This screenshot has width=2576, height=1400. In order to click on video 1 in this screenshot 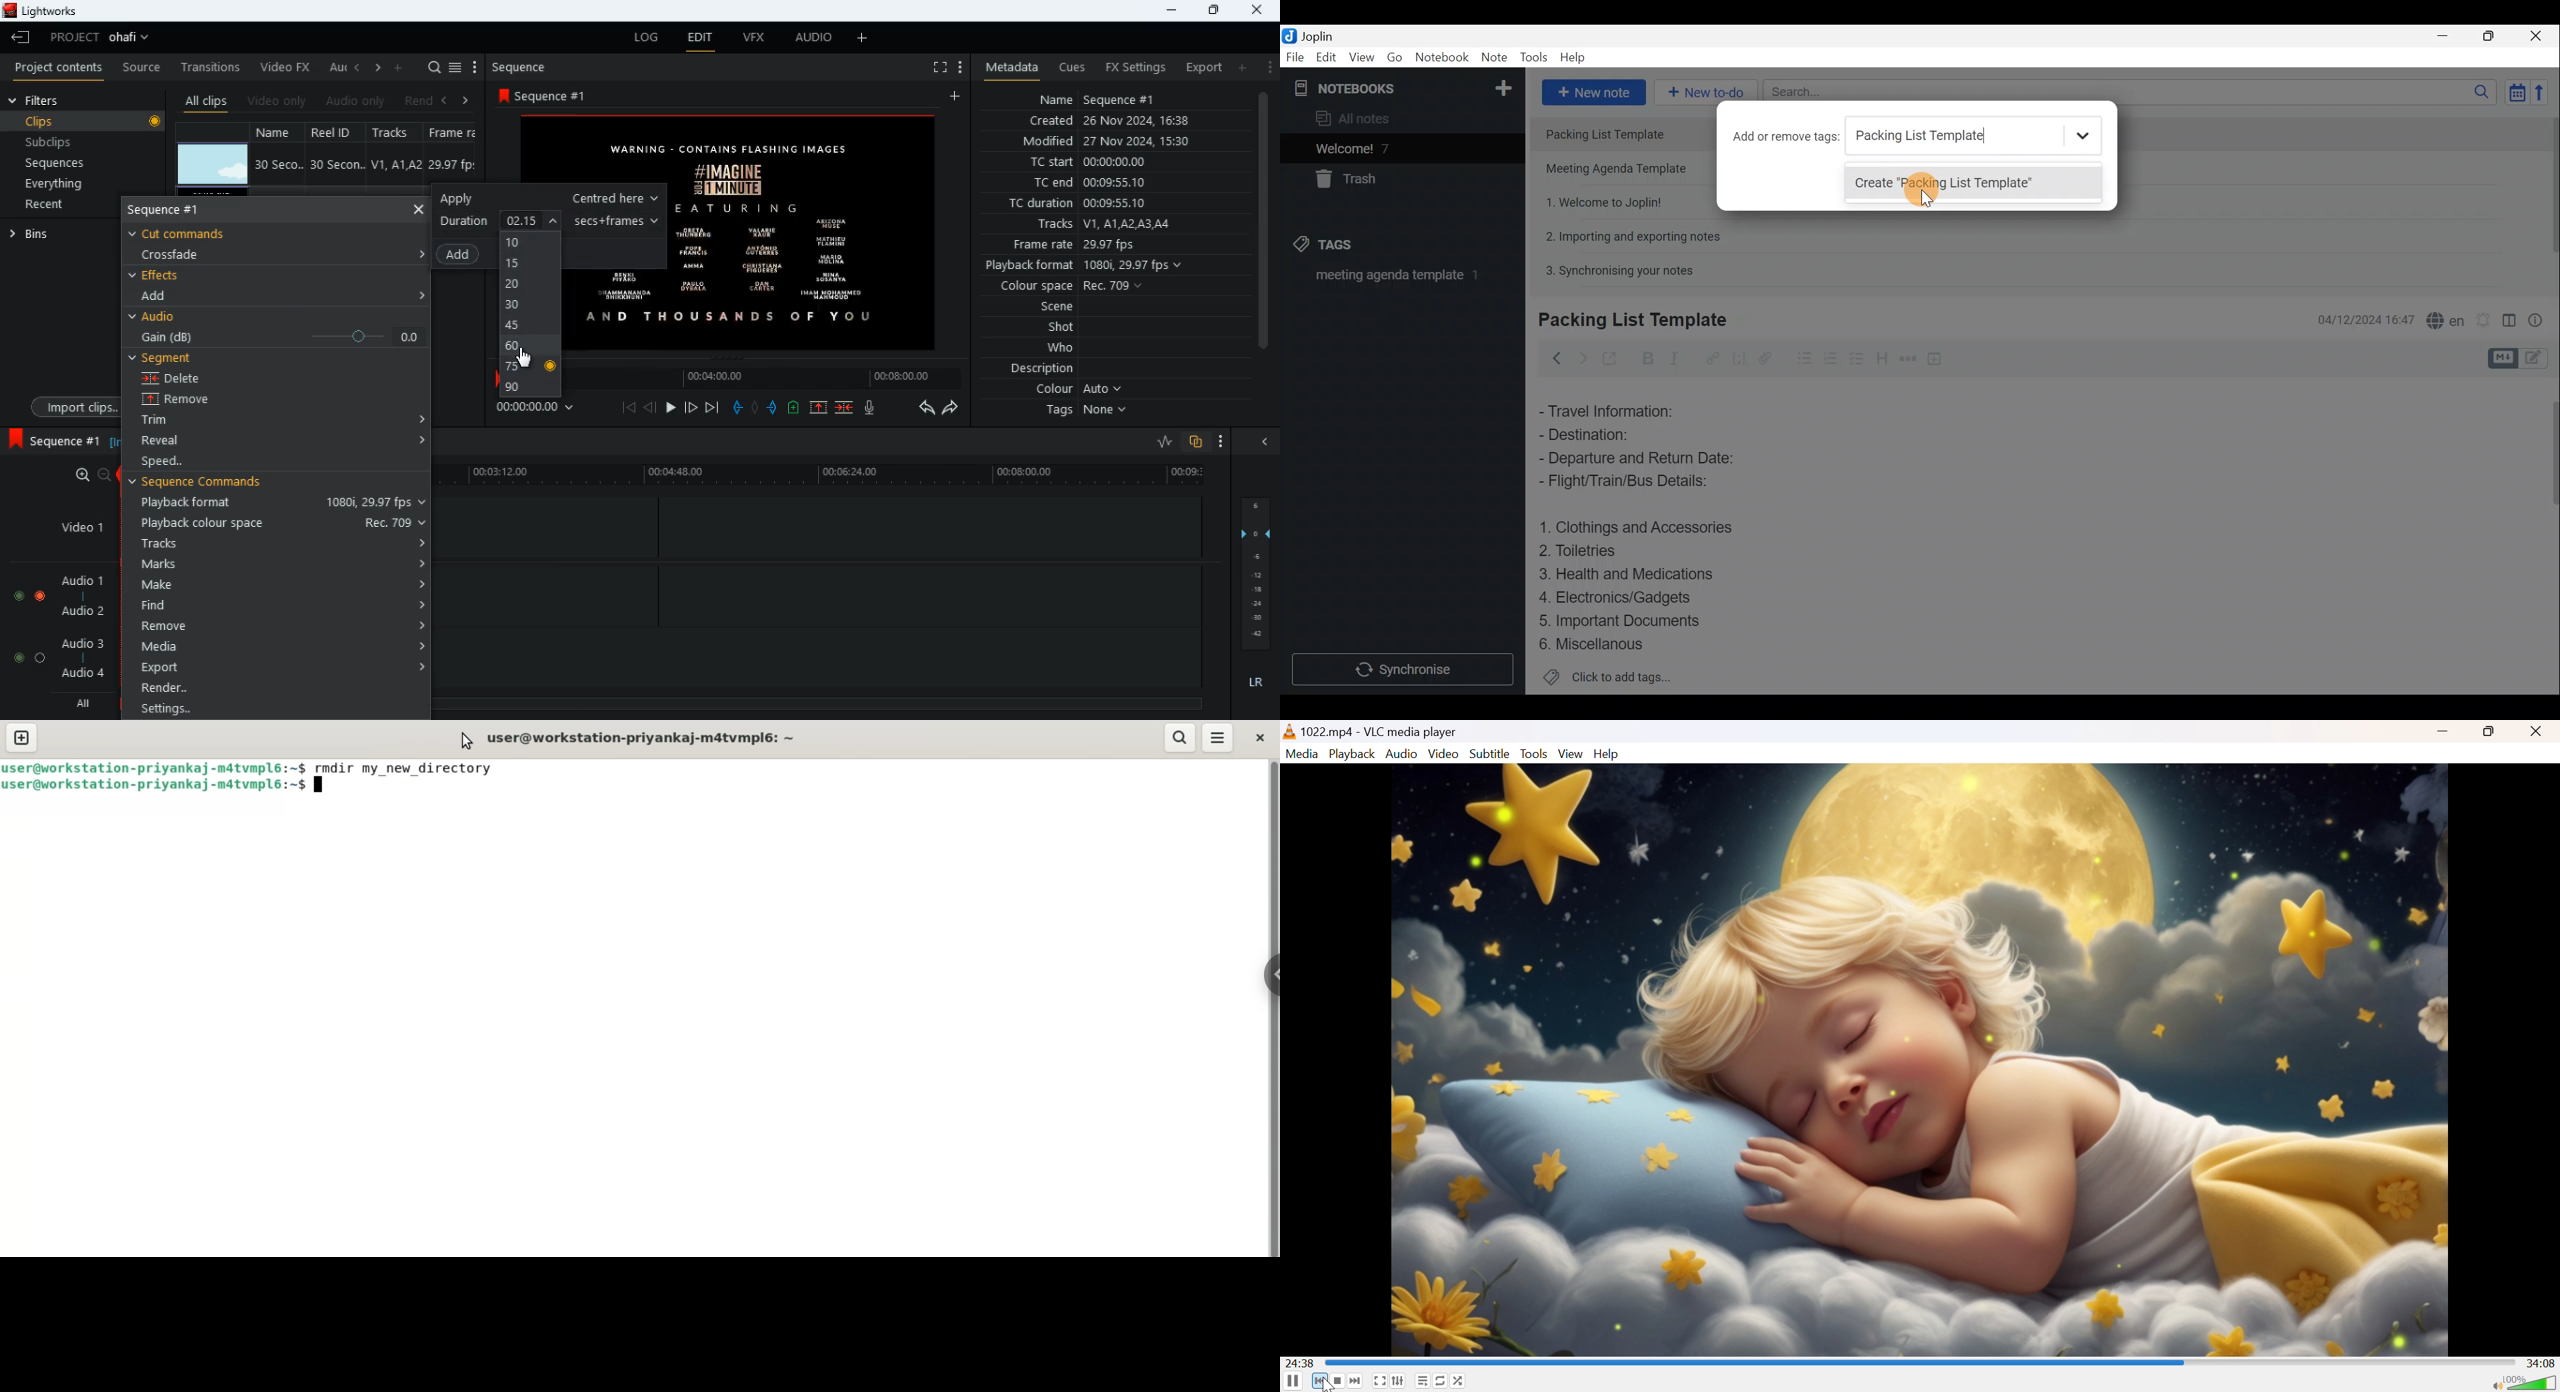, I will do `click(74, 526)`.